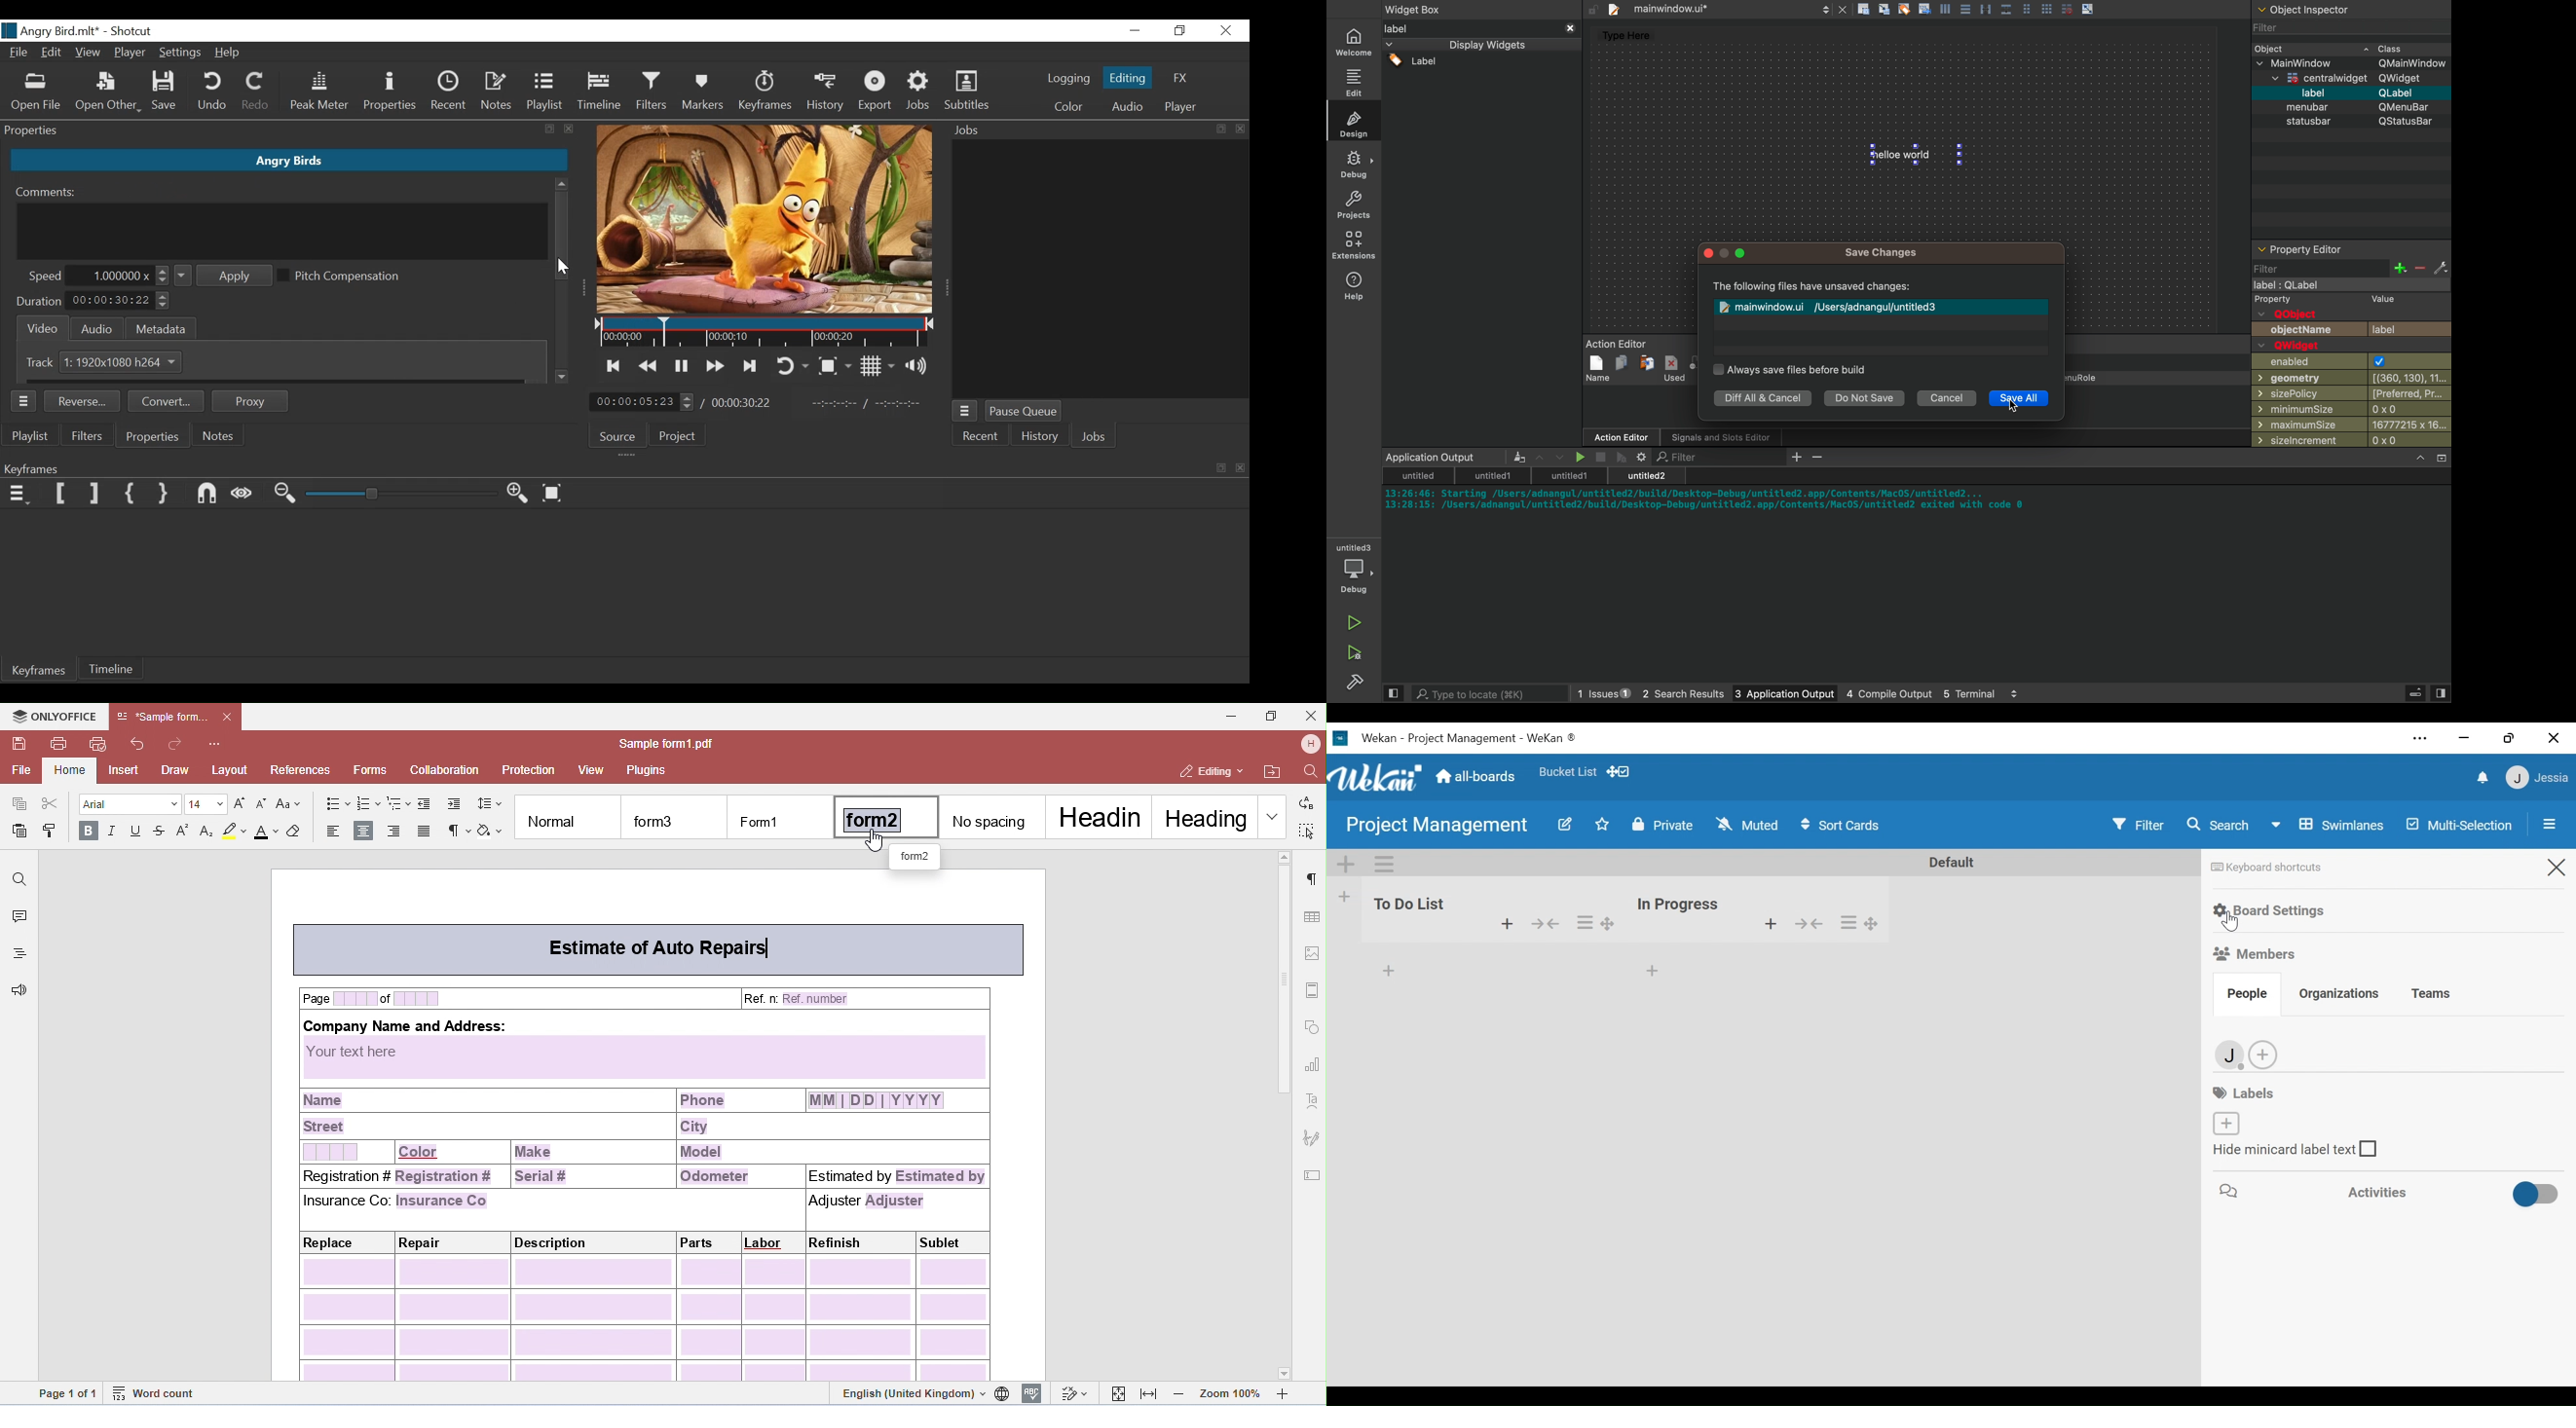 This screenshot has width=2576, height=1428. Describe the element at coordinates (1354, 165) in the screenshot. I see `` at that location.